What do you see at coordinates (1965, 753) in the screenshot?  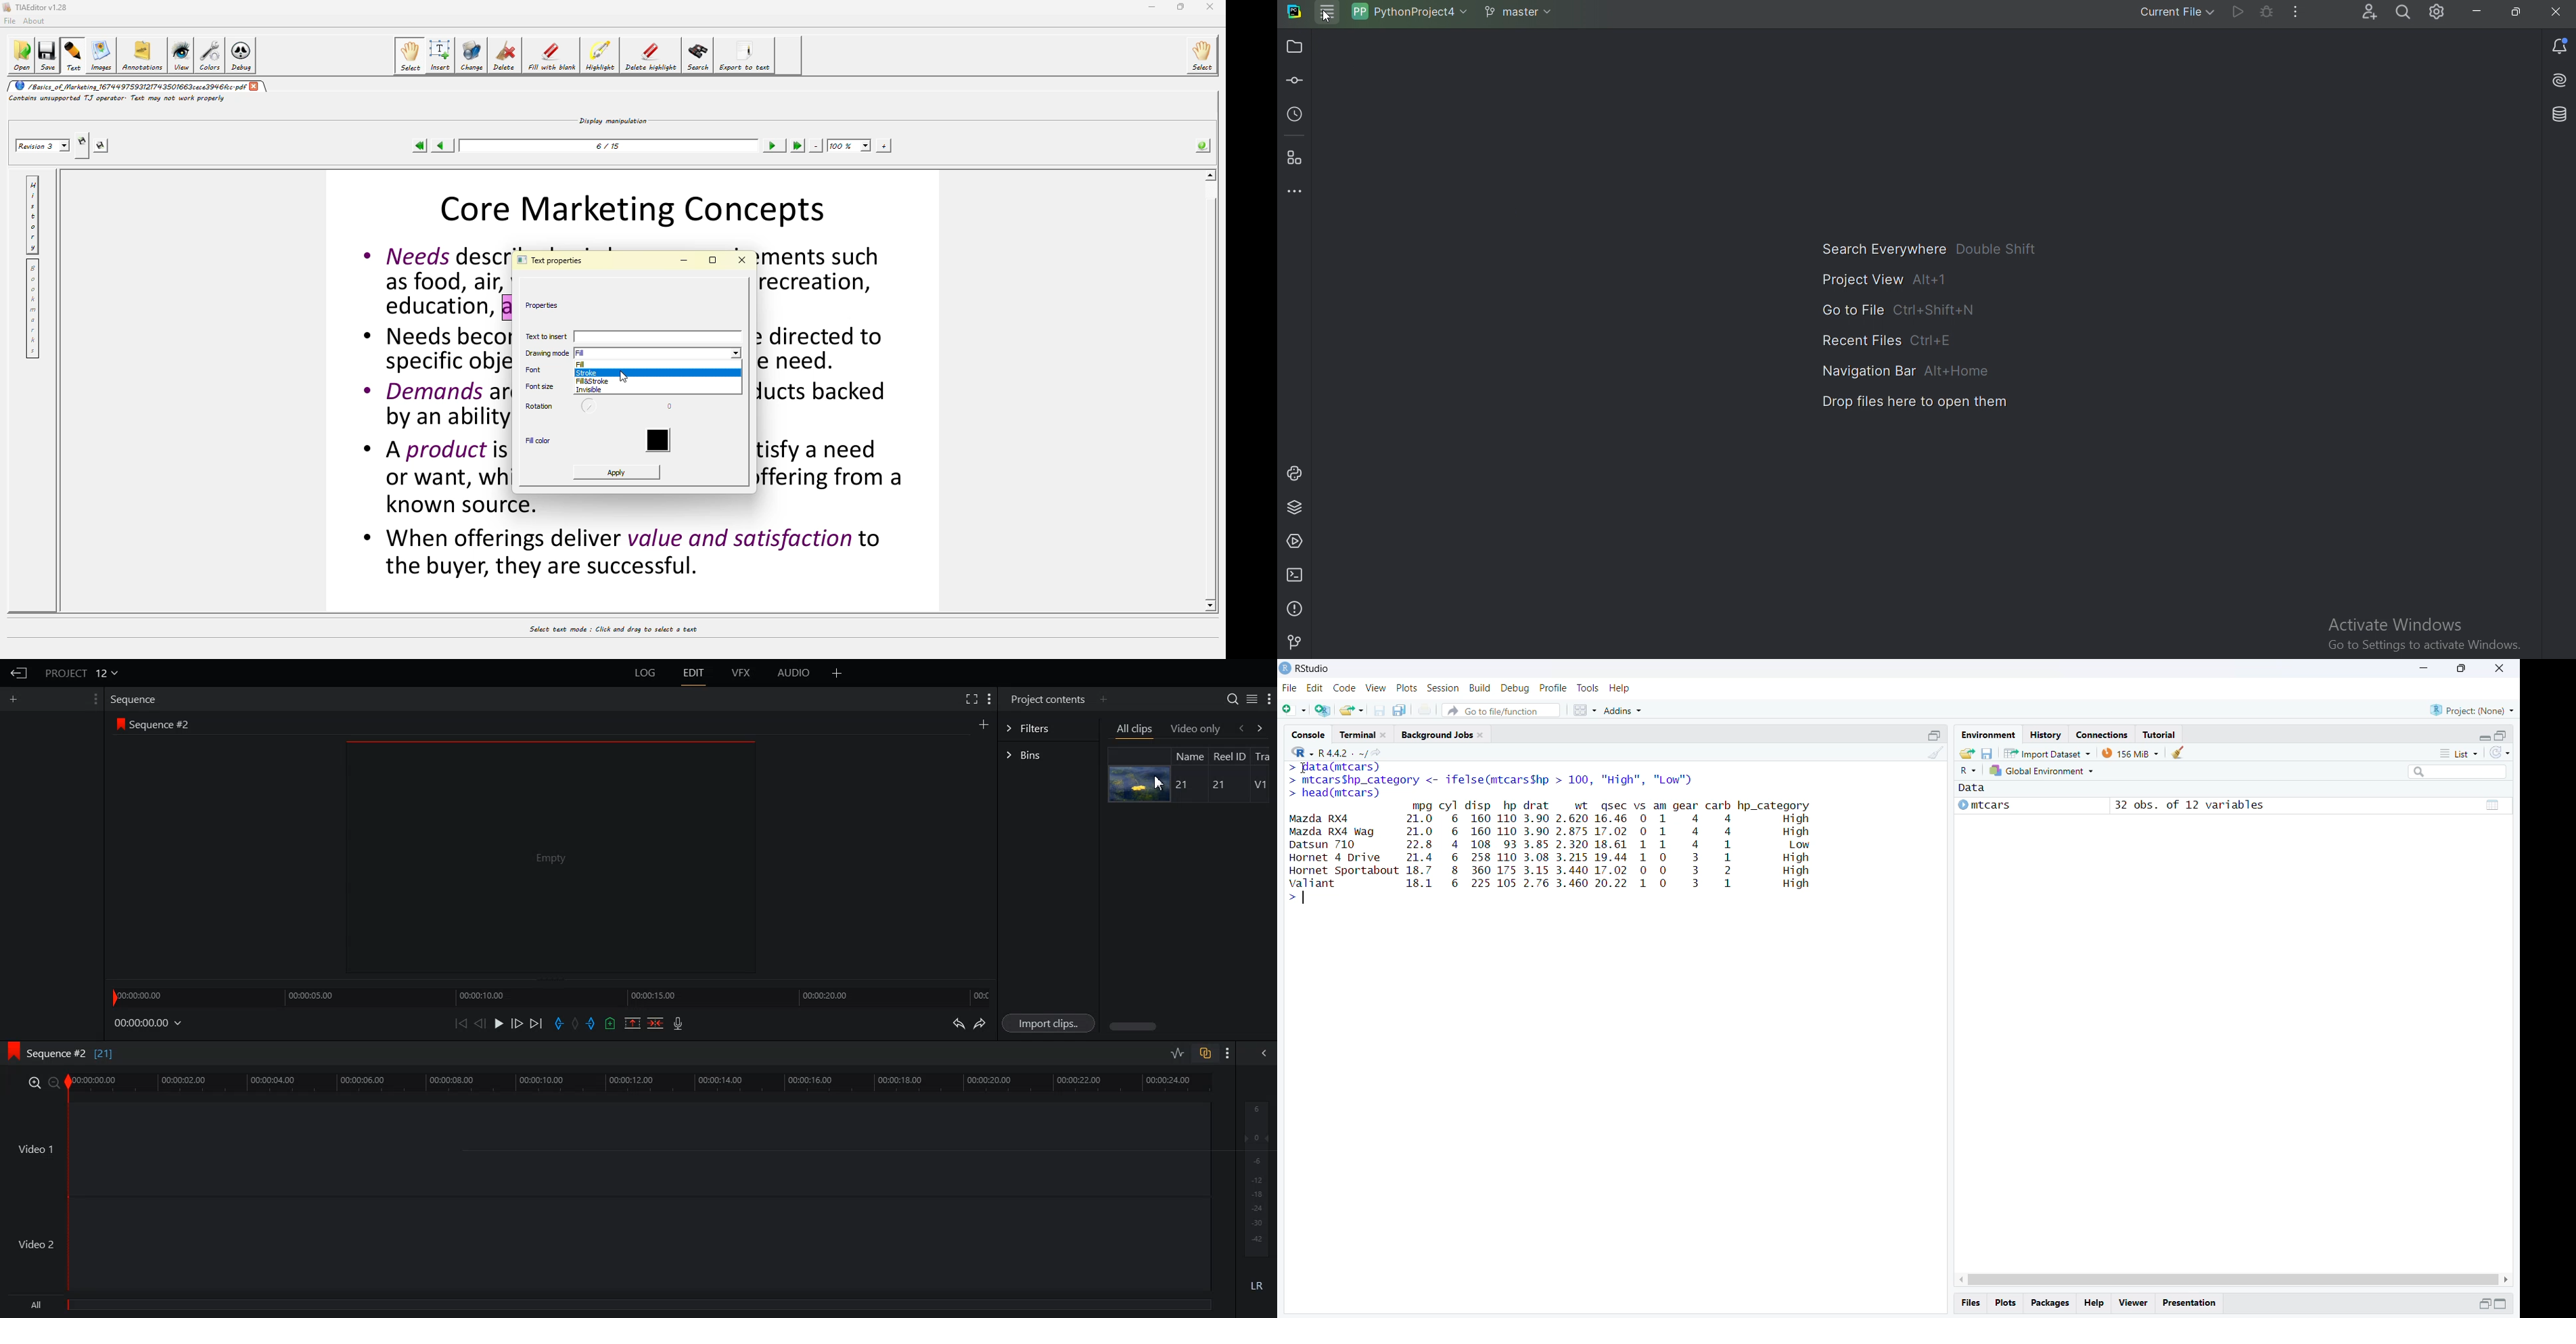 I see `Load workspace` at bounding box center [1965, 753].